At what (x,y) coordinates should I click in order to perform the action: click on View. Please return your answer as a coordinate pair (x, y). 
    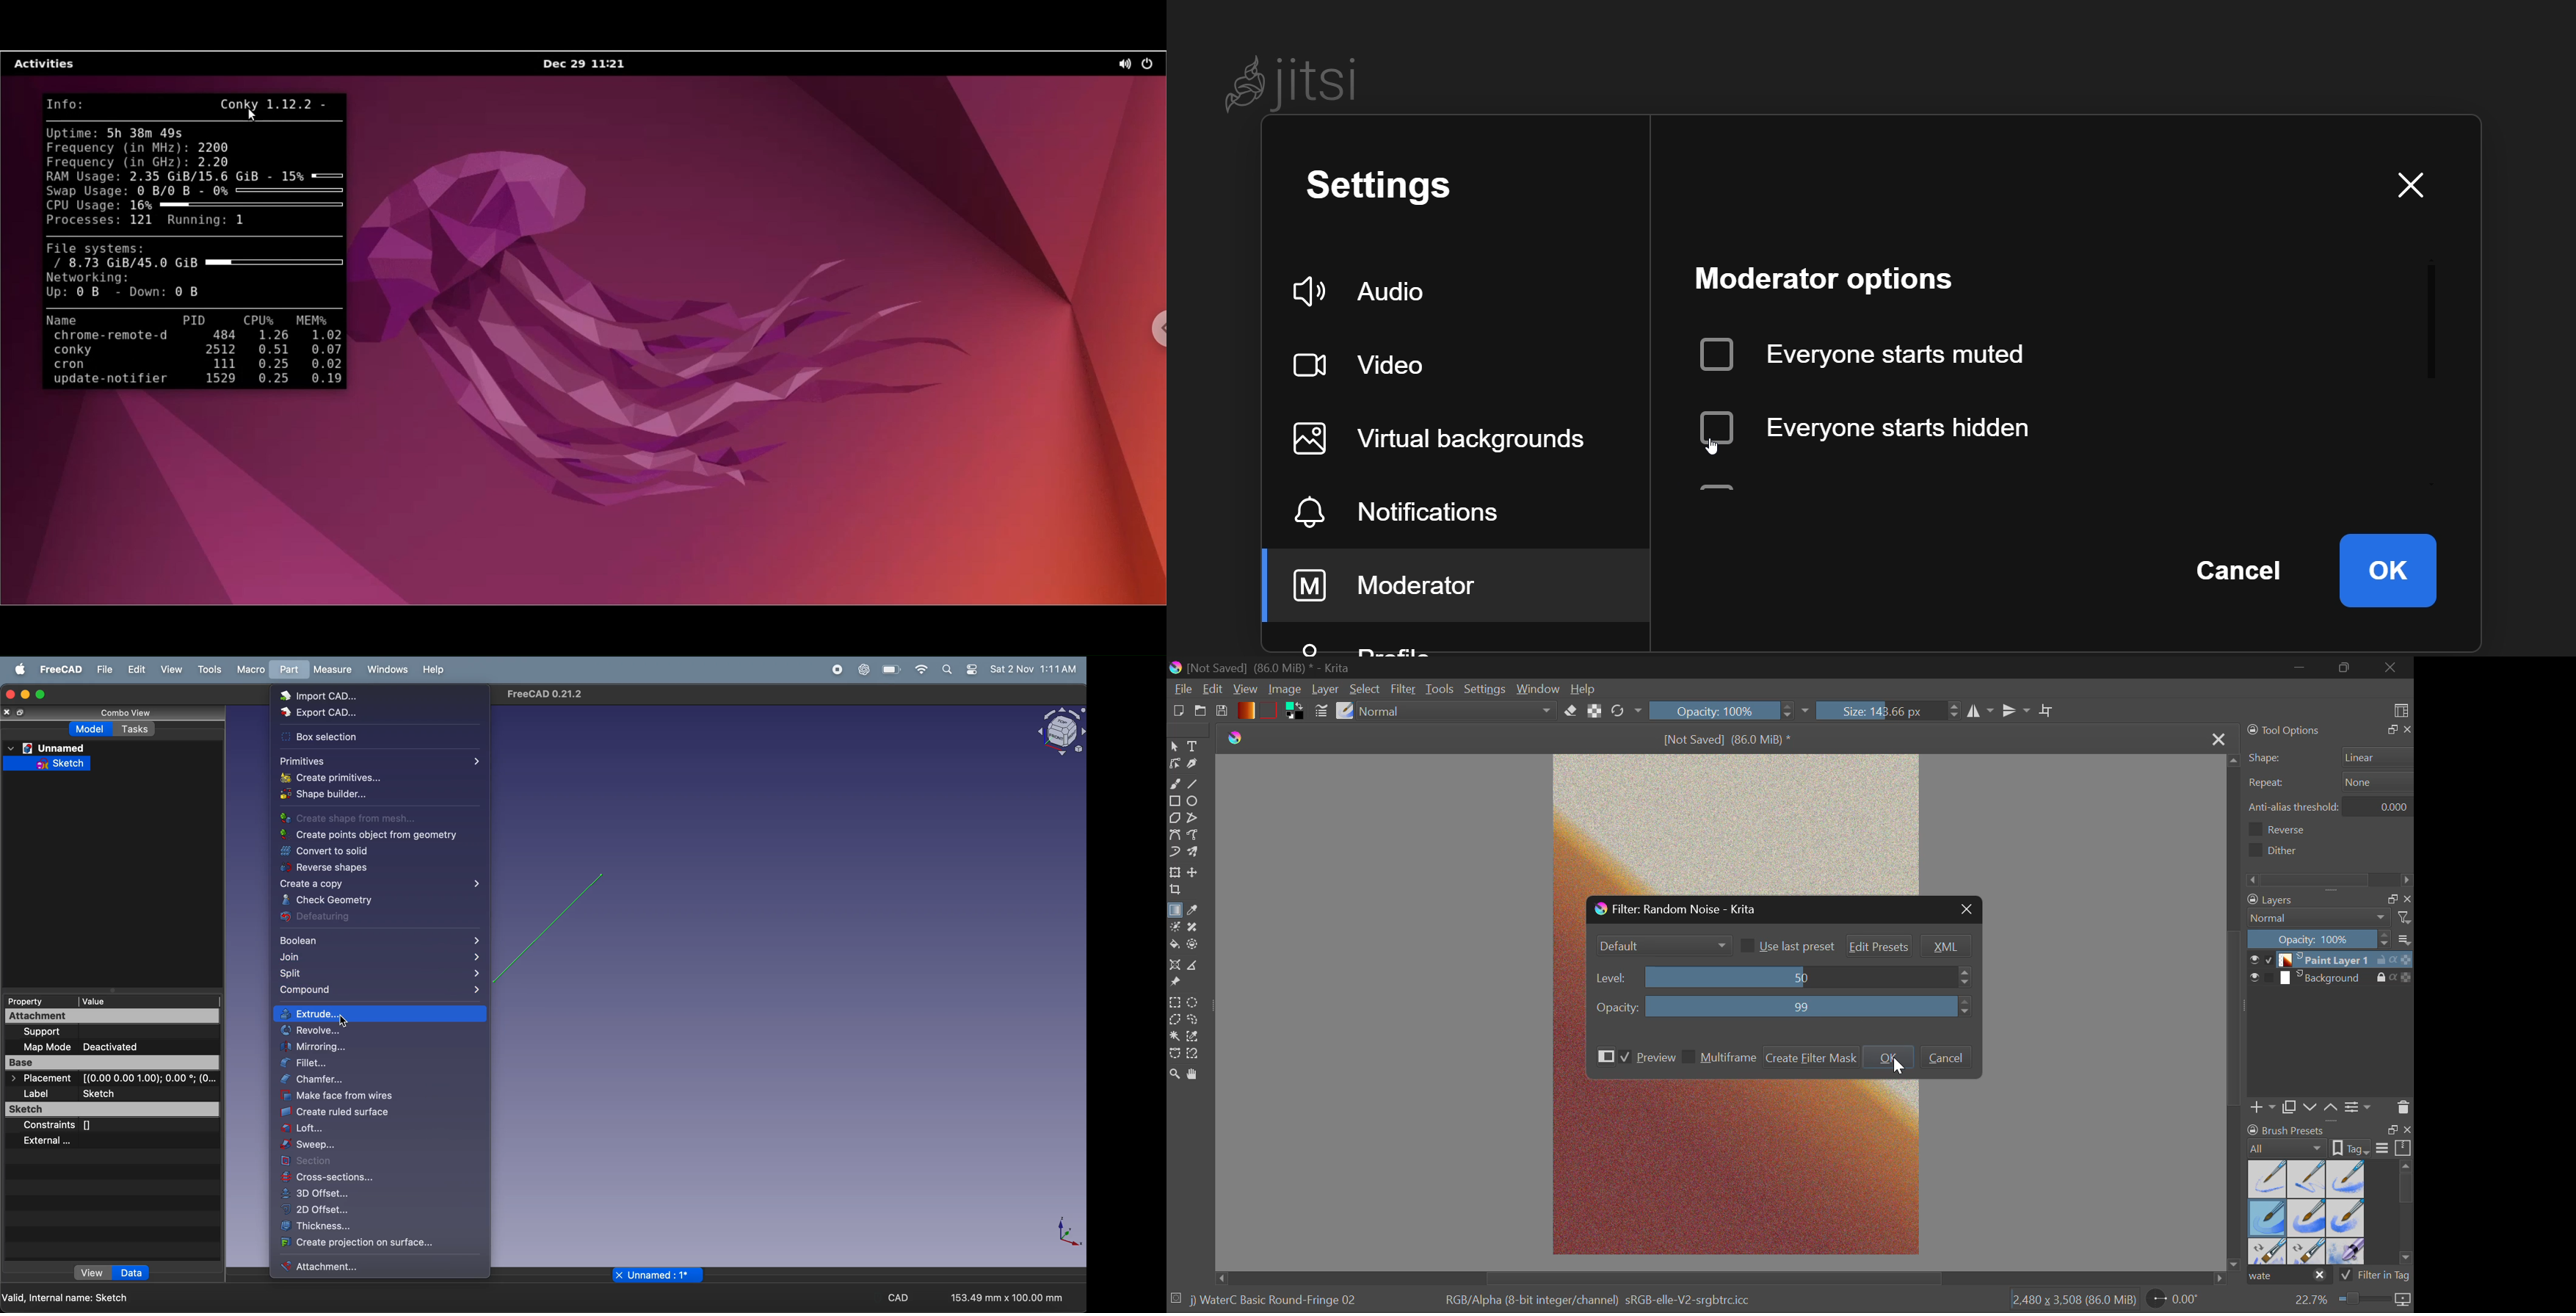
    Looking at the image, I should click on (1244, 690).